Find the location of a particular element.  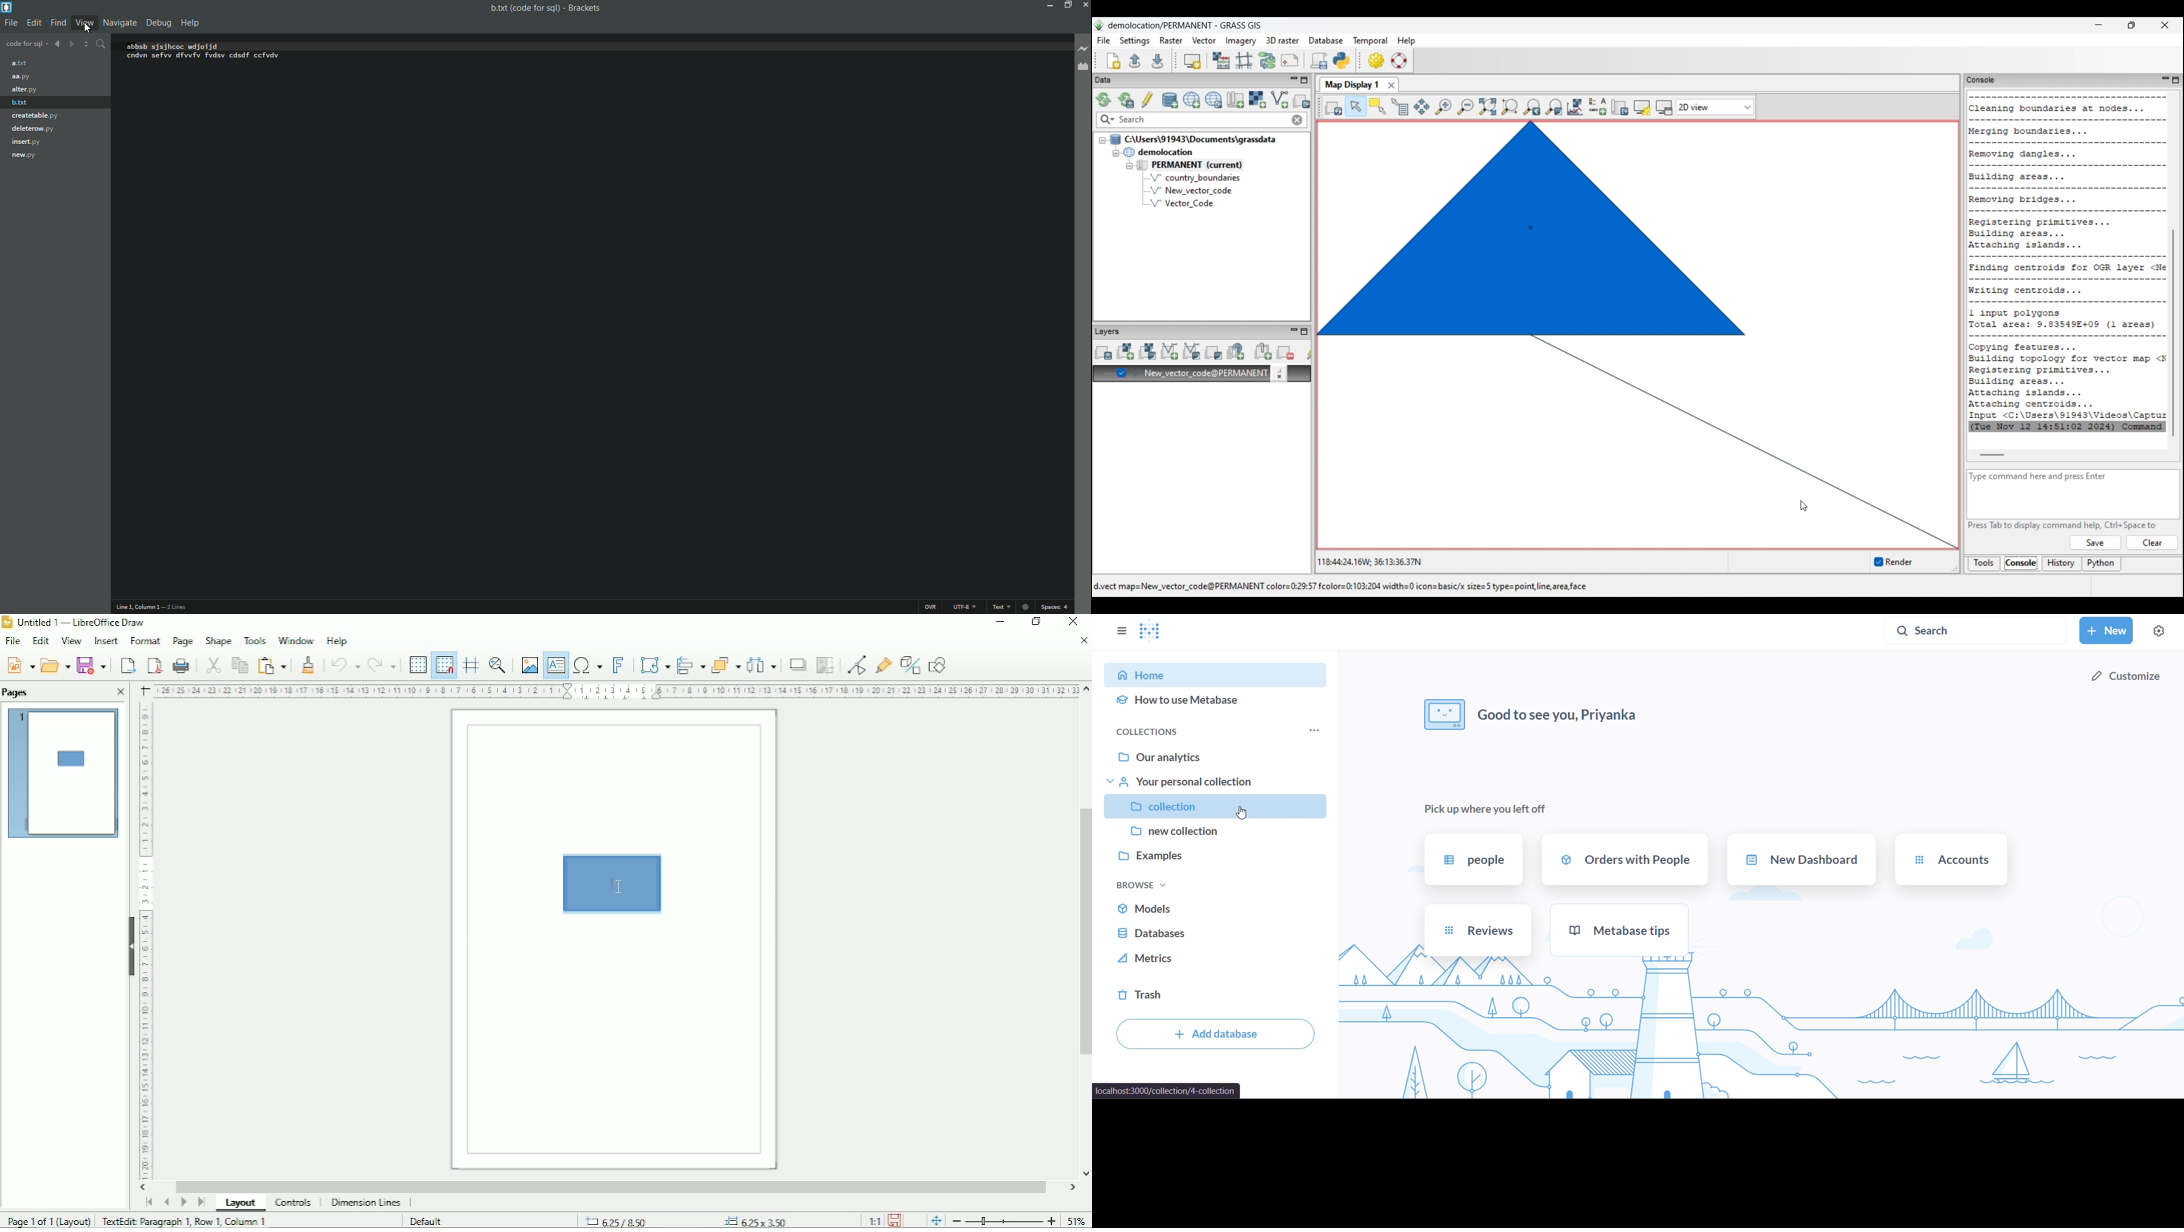

TextEdit:  Paragraph 1, Row 1, Column 1 is located at coordinates (185, 1221).